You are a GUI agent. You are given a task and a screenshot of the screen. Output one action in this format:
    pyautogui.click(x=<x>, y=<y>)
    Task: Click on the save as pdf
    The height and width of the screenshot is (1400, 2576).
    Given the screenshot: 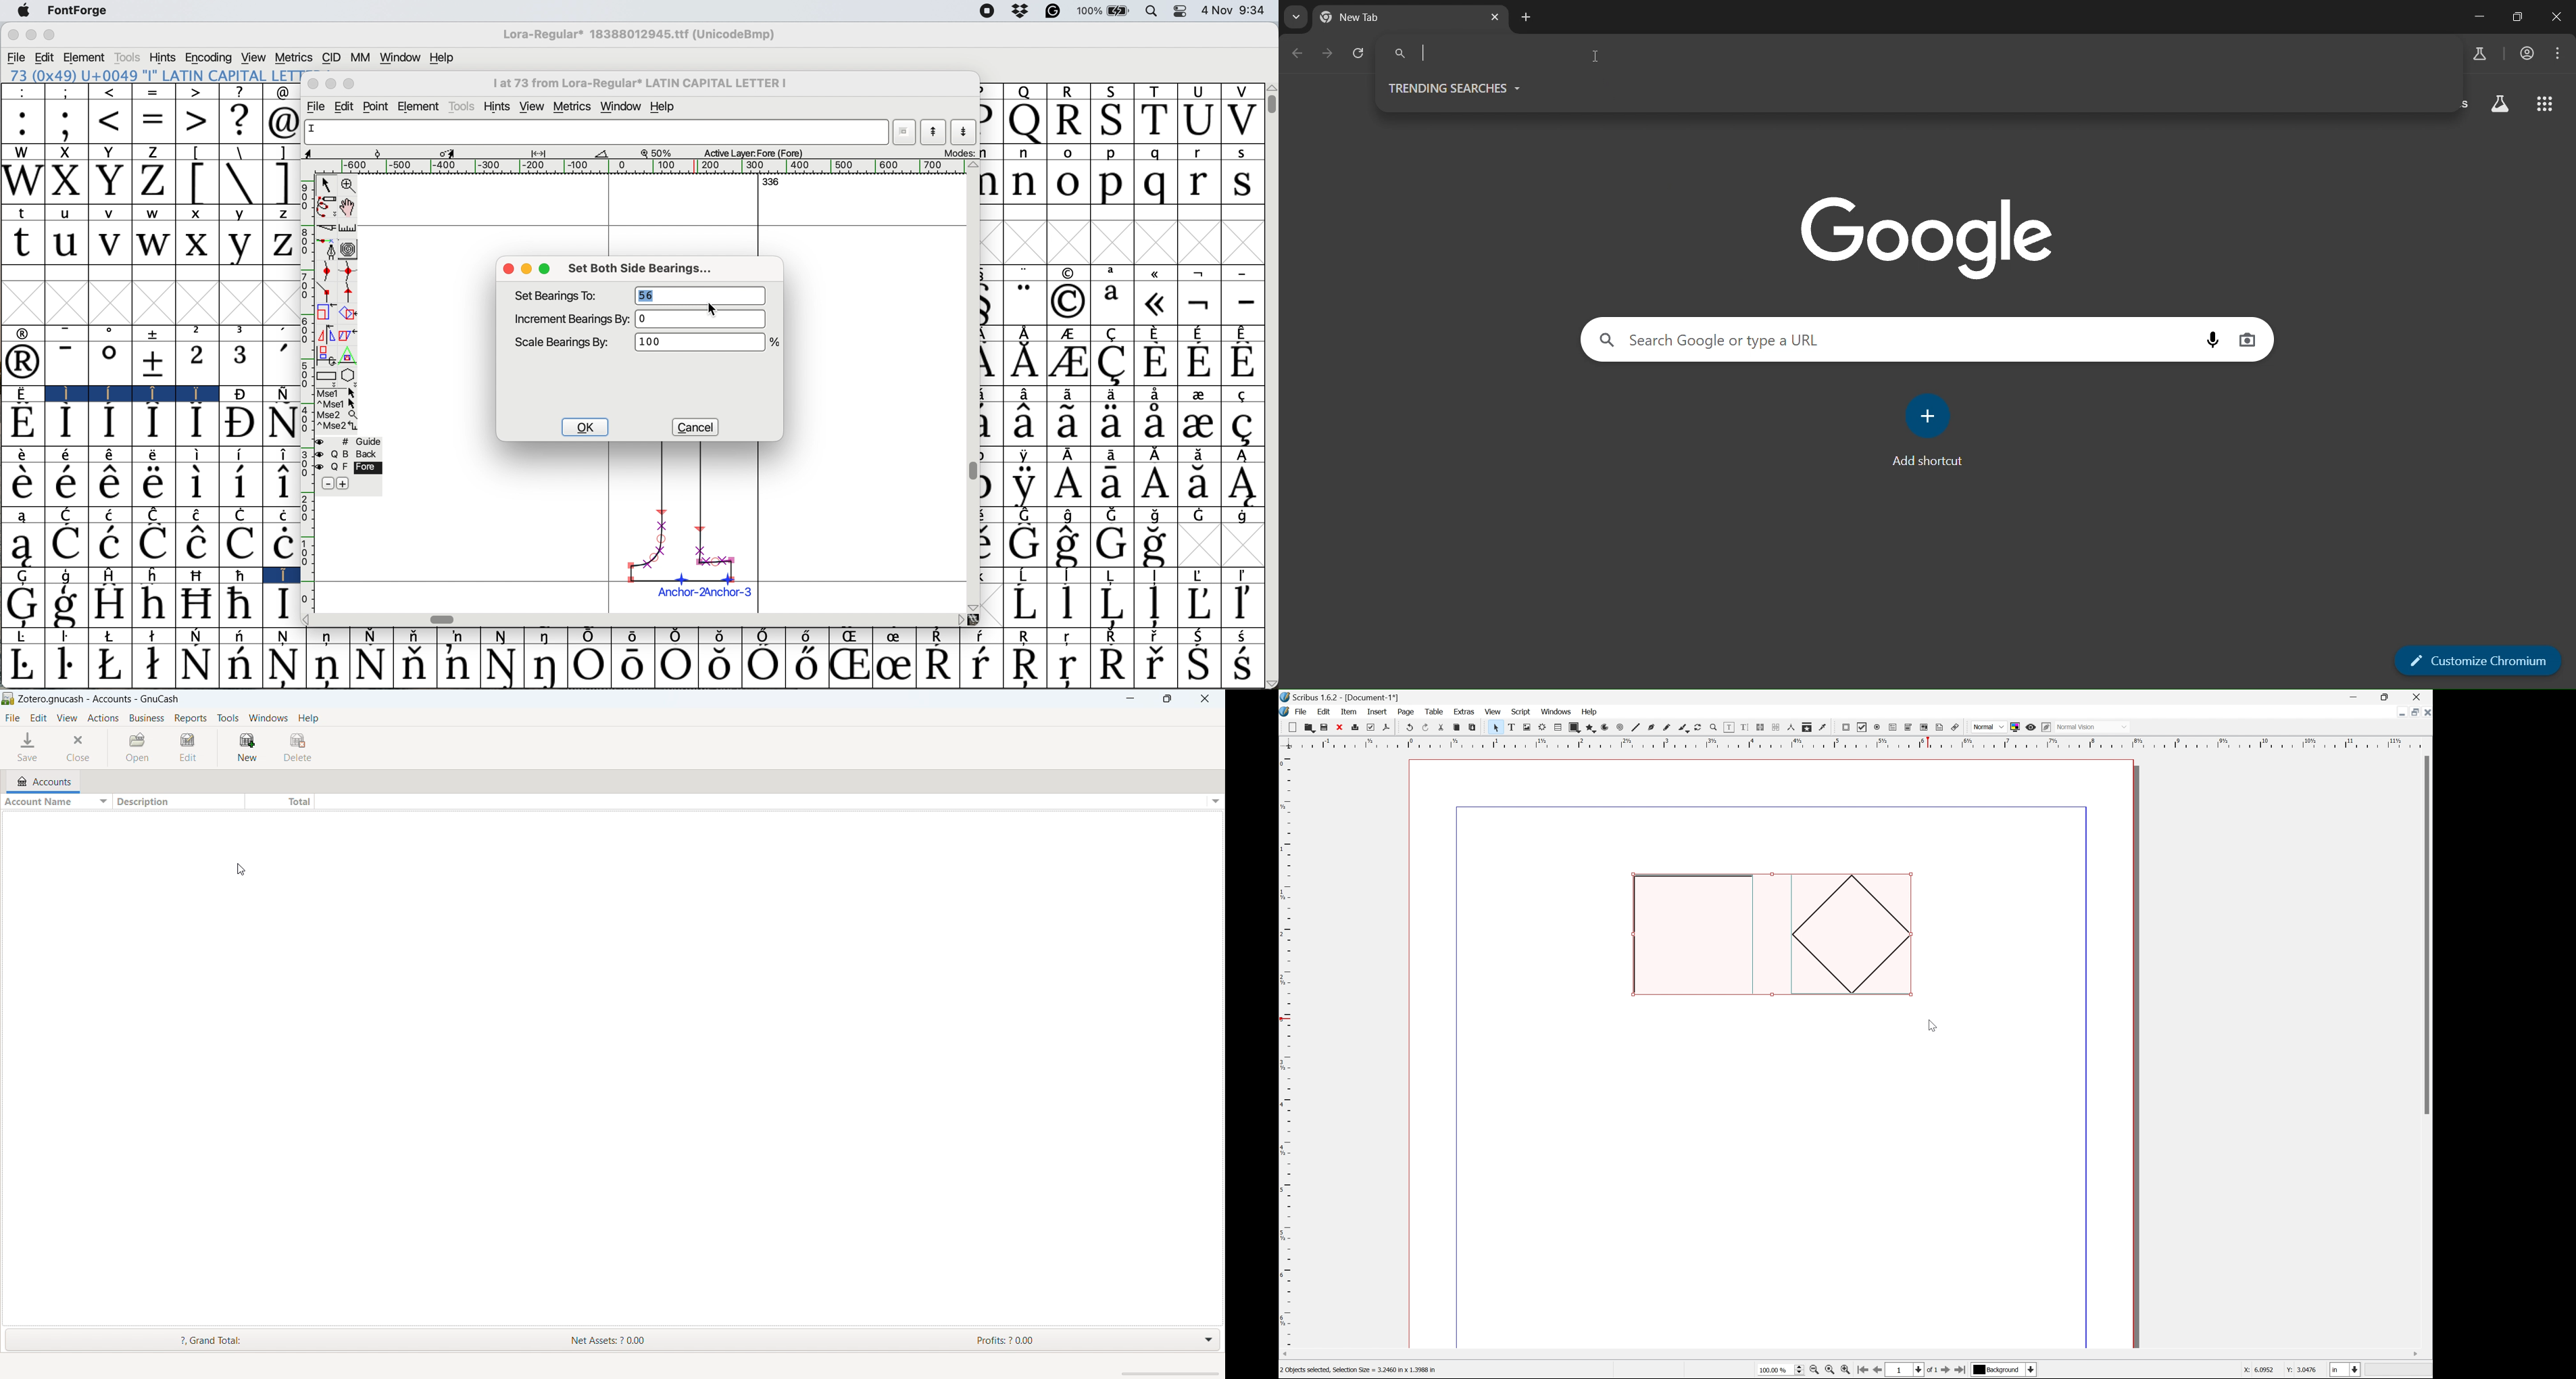 What is the action you would take?
    pyautogui.click(x=1389, y=726)
    